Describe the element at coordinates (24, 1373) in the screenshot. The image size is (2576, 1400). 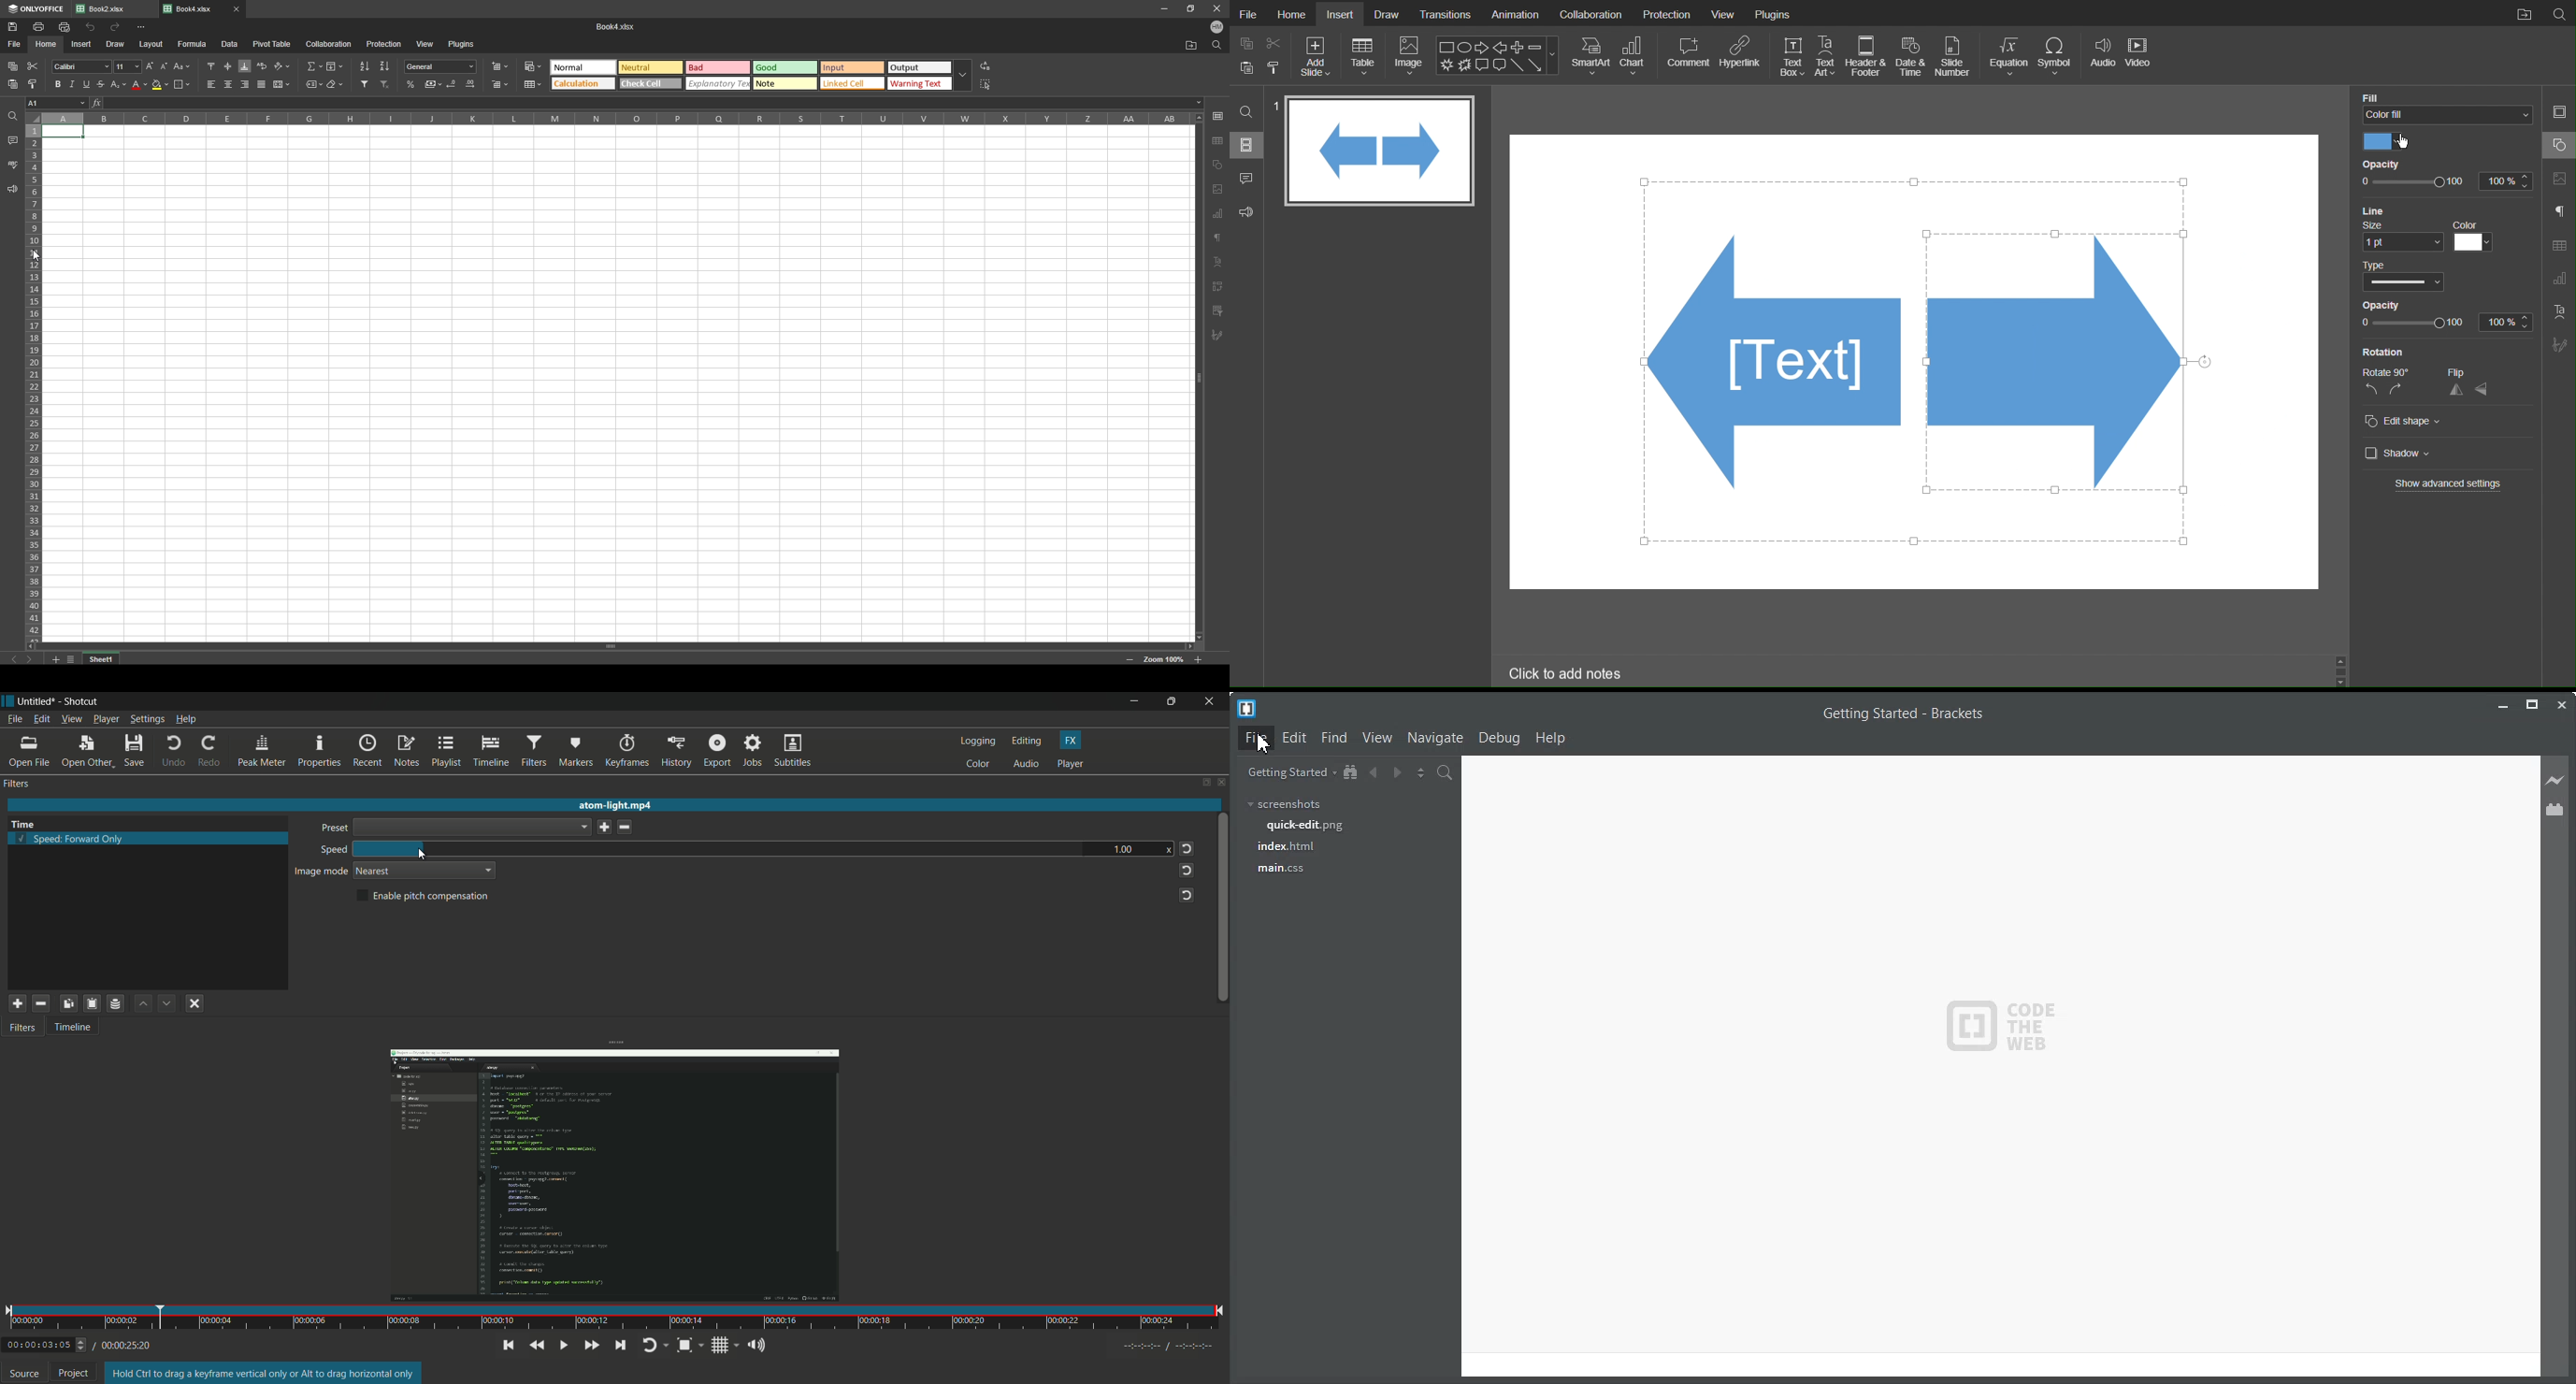
I see `source` at that location.